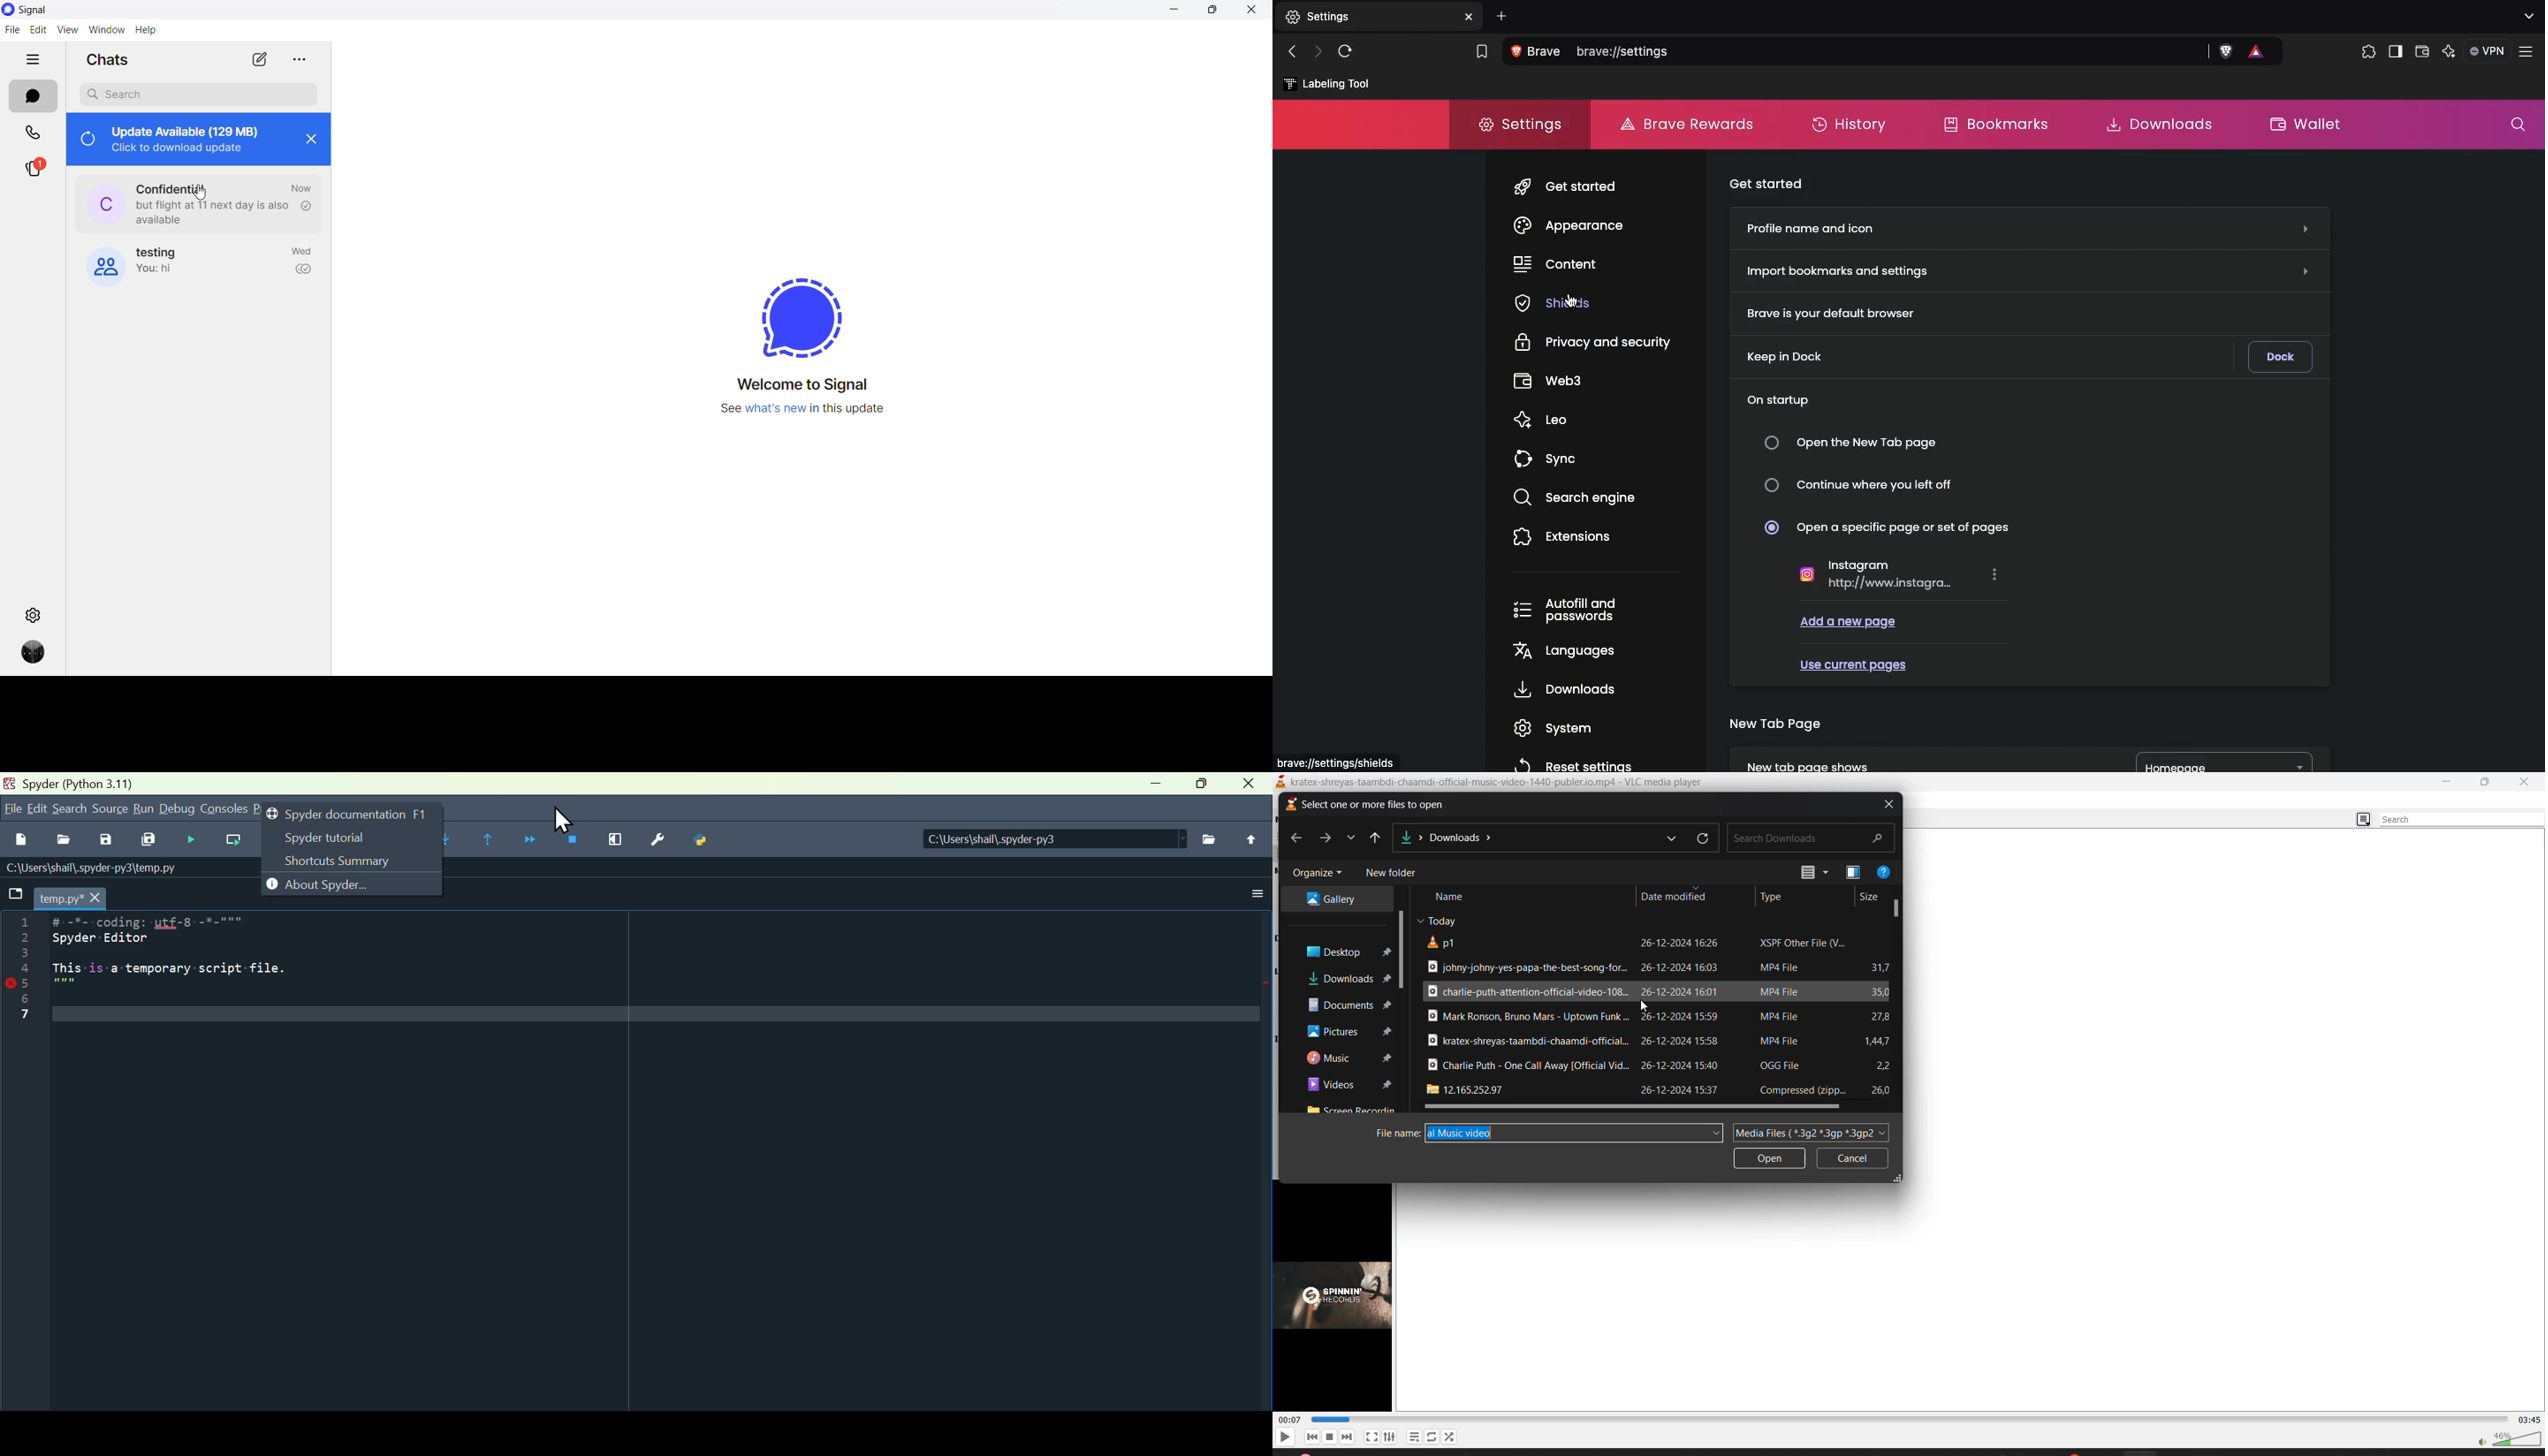  I want to click on file title, so click(1526, 991).